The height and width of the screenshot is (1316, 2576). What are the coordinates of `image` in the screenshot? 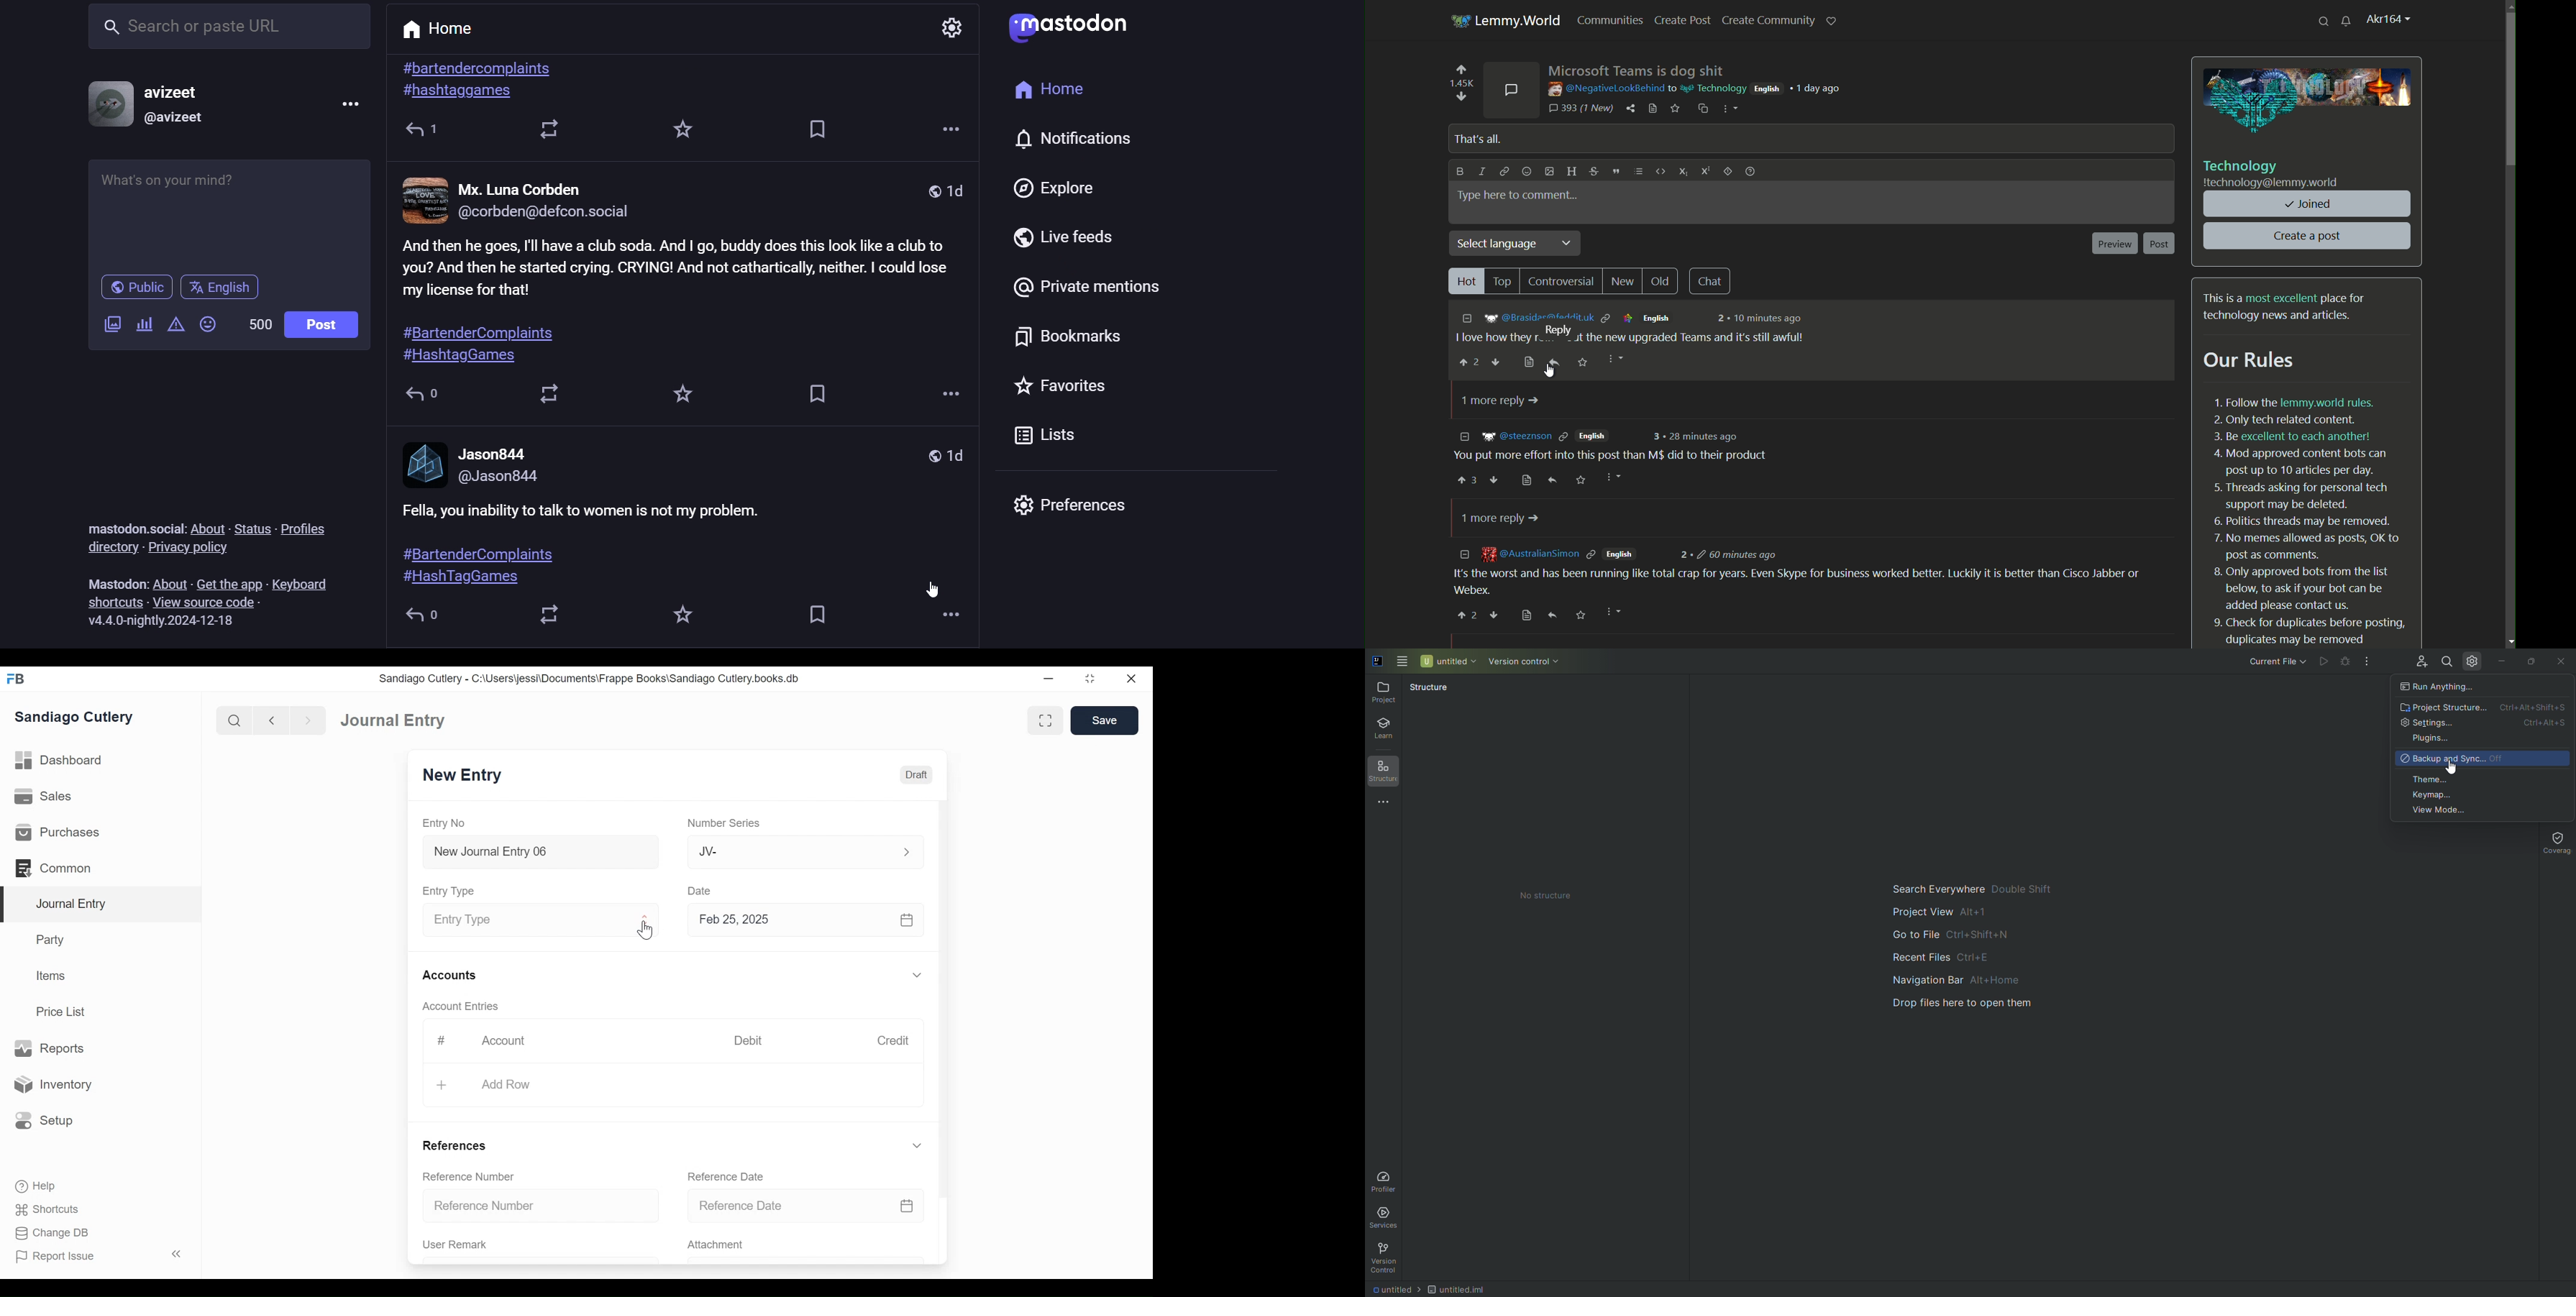 It's located at (425, 462).